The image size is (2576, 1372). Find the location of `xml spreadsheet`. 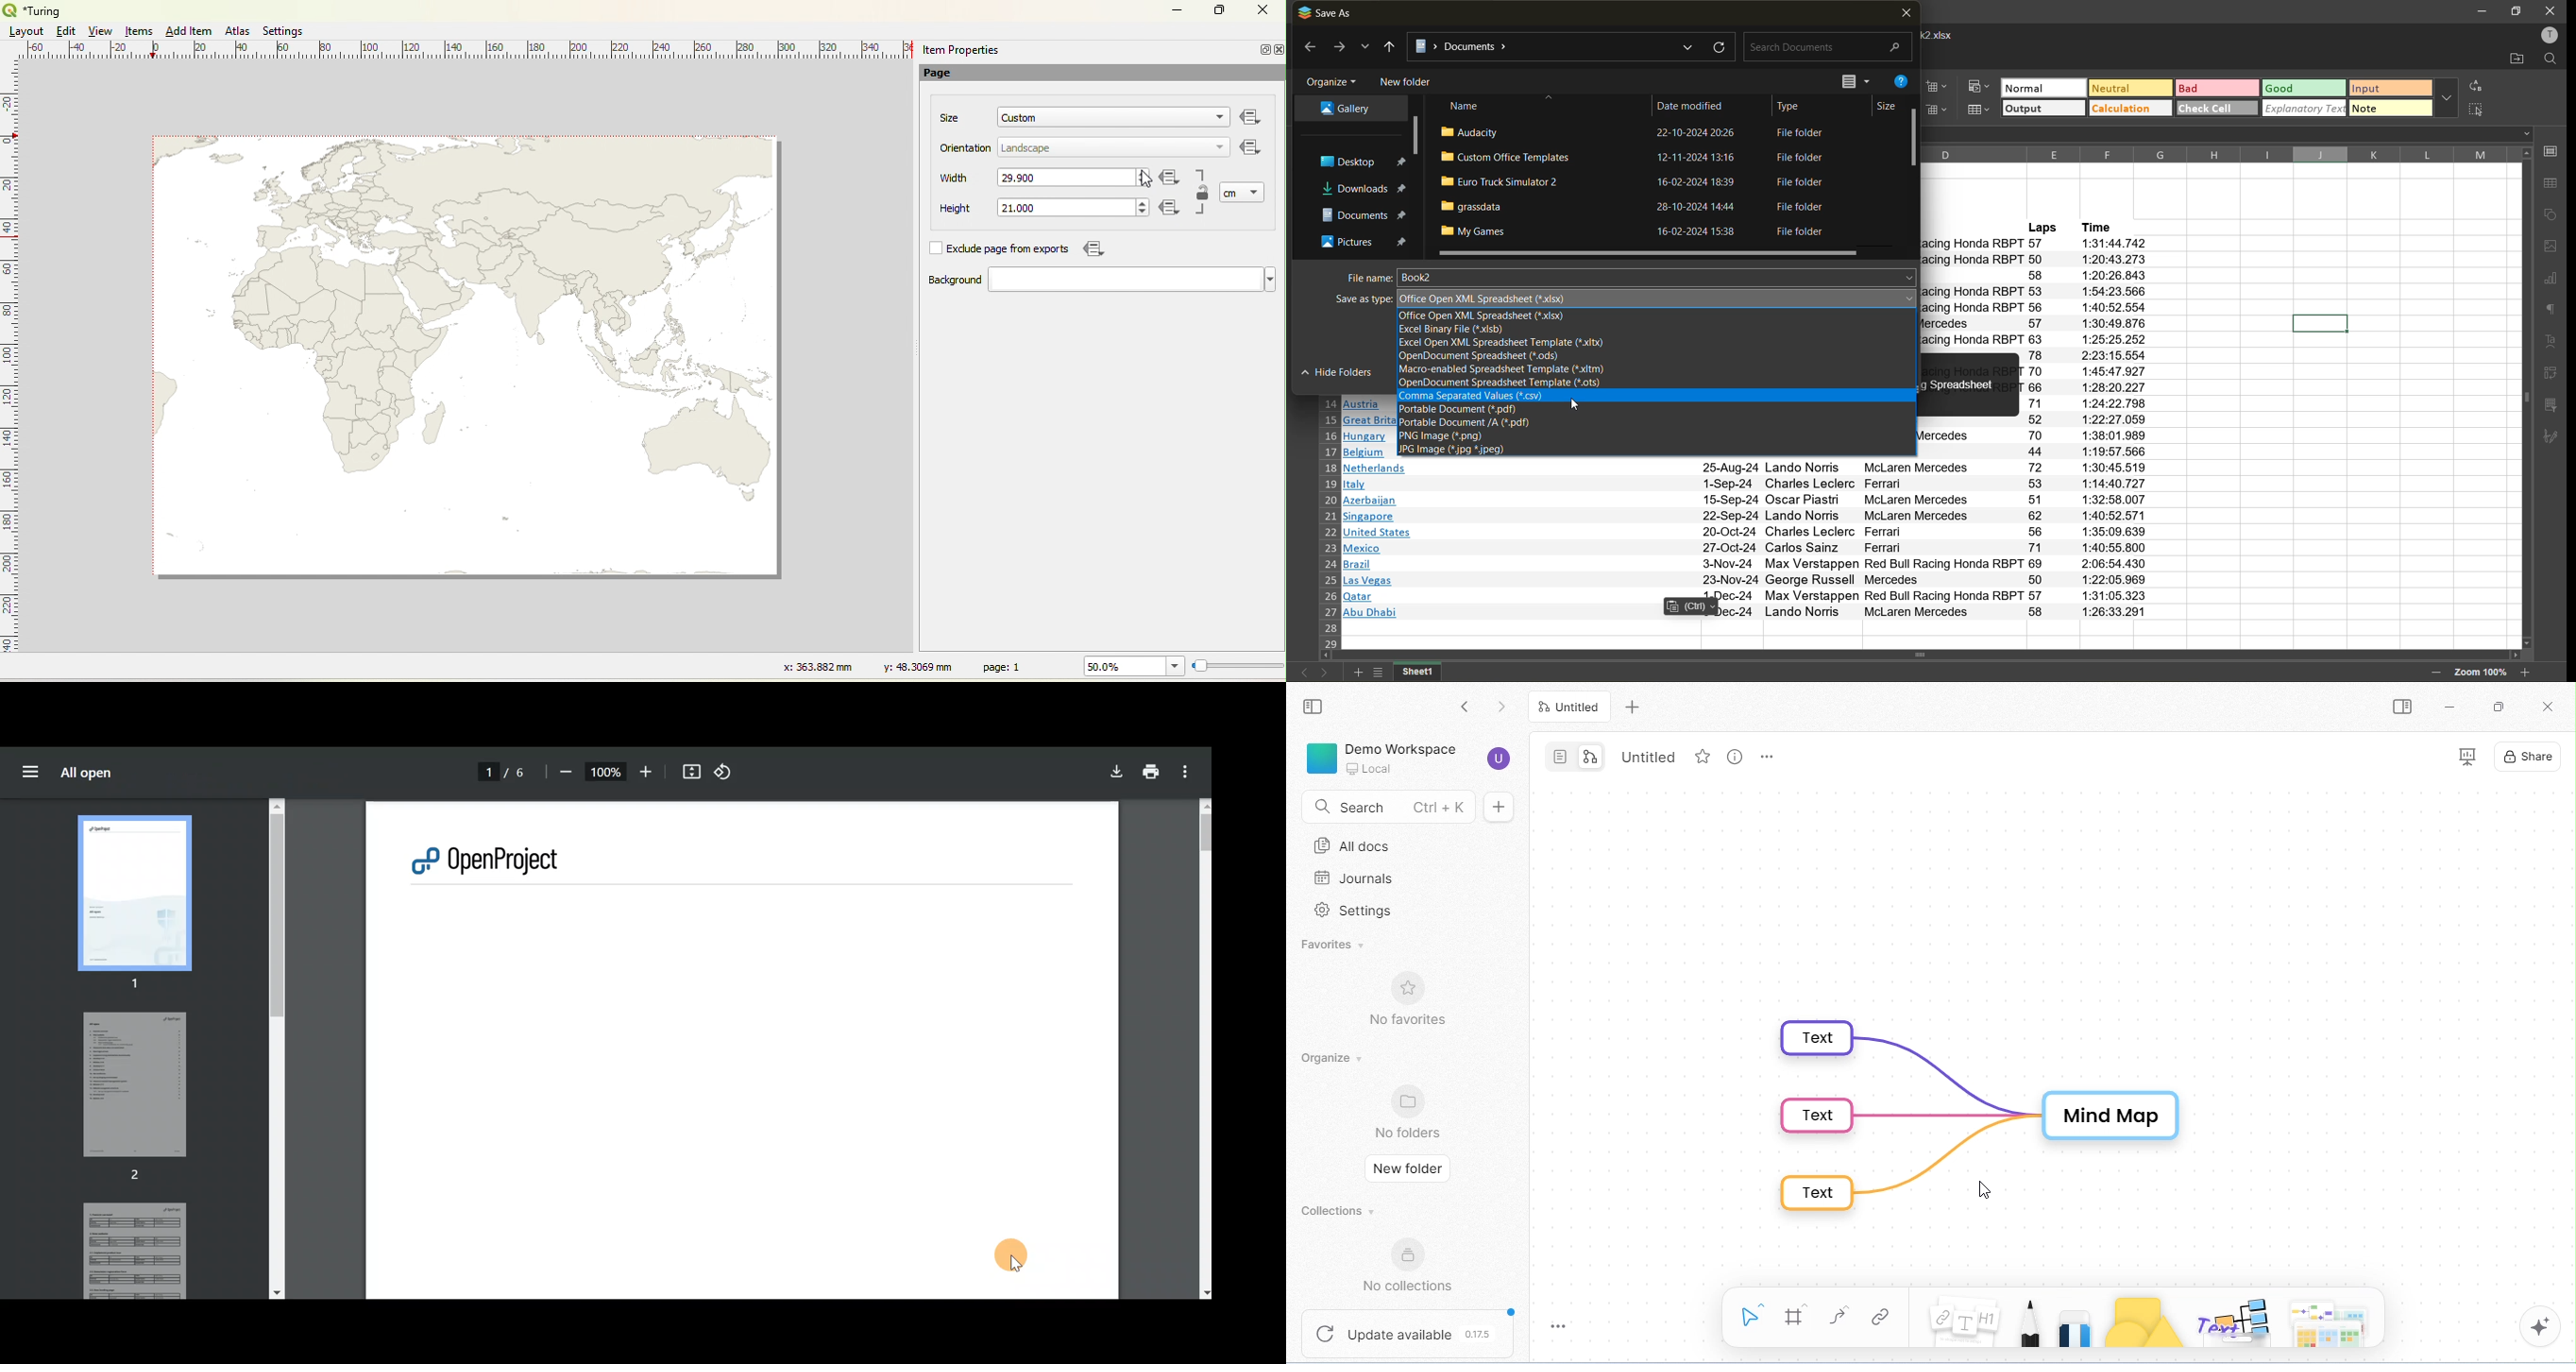

xml spreadsheet is located at coordinates (1480, 316).